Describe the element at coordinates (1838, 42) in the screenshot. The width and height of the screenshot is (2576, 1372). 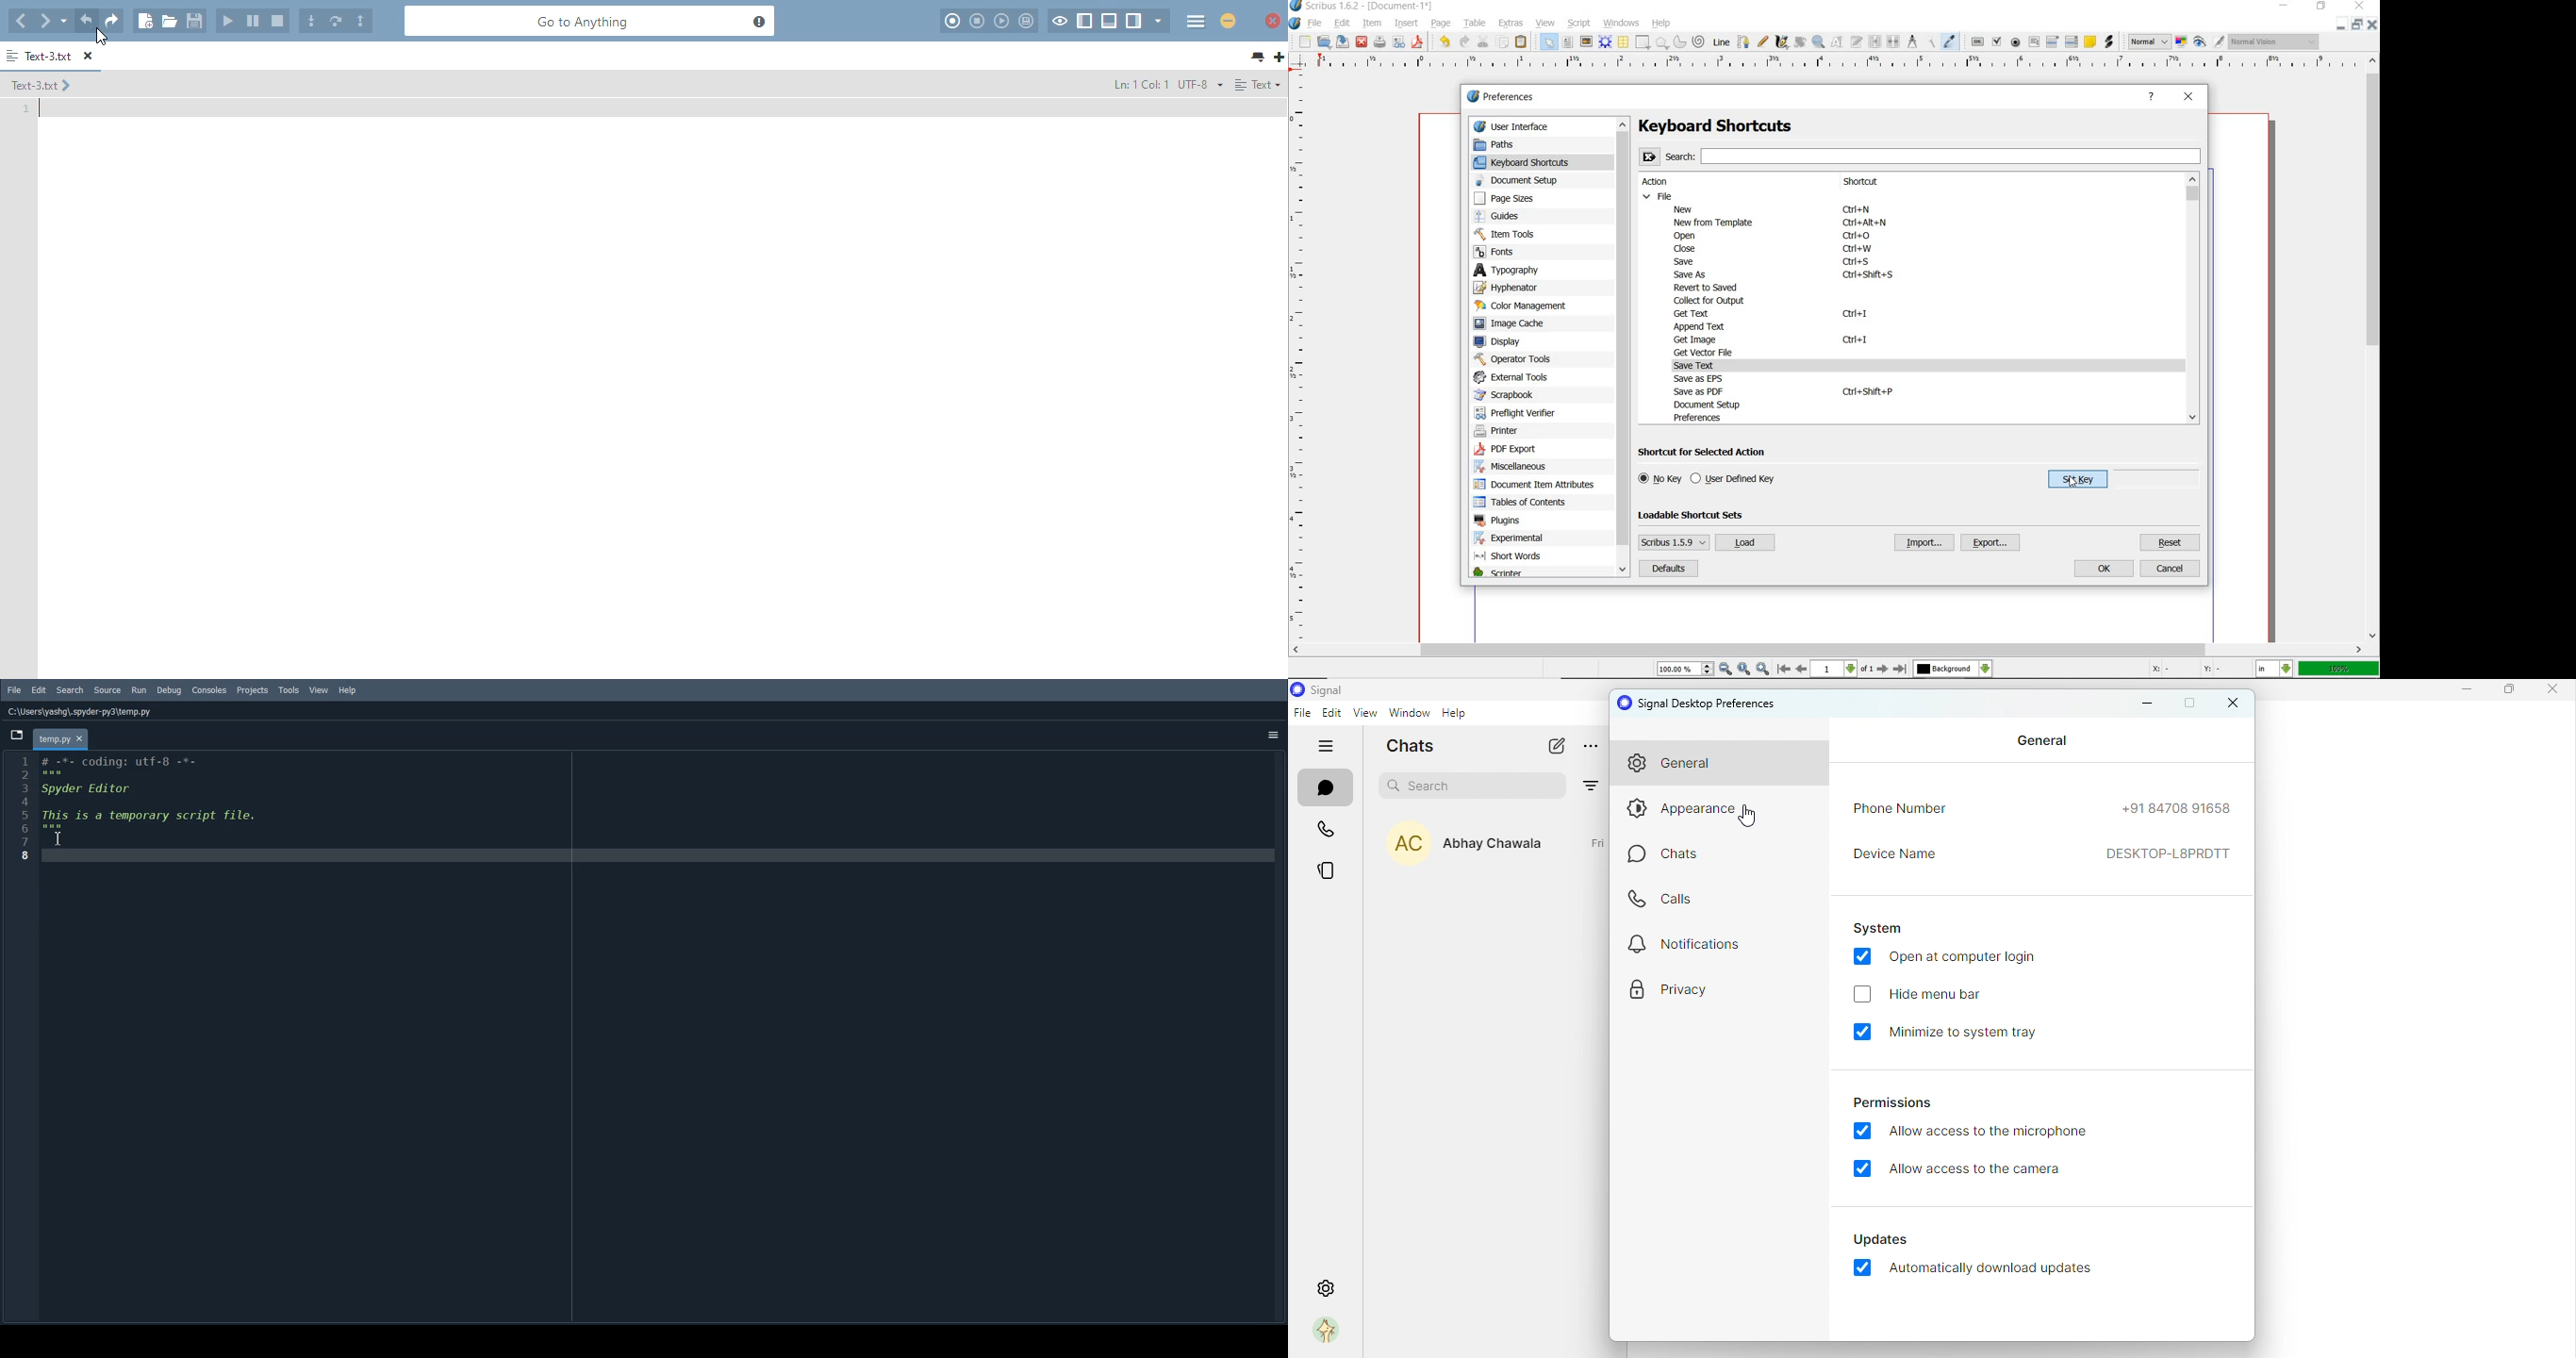
I see `edit contents of frame` at that location.